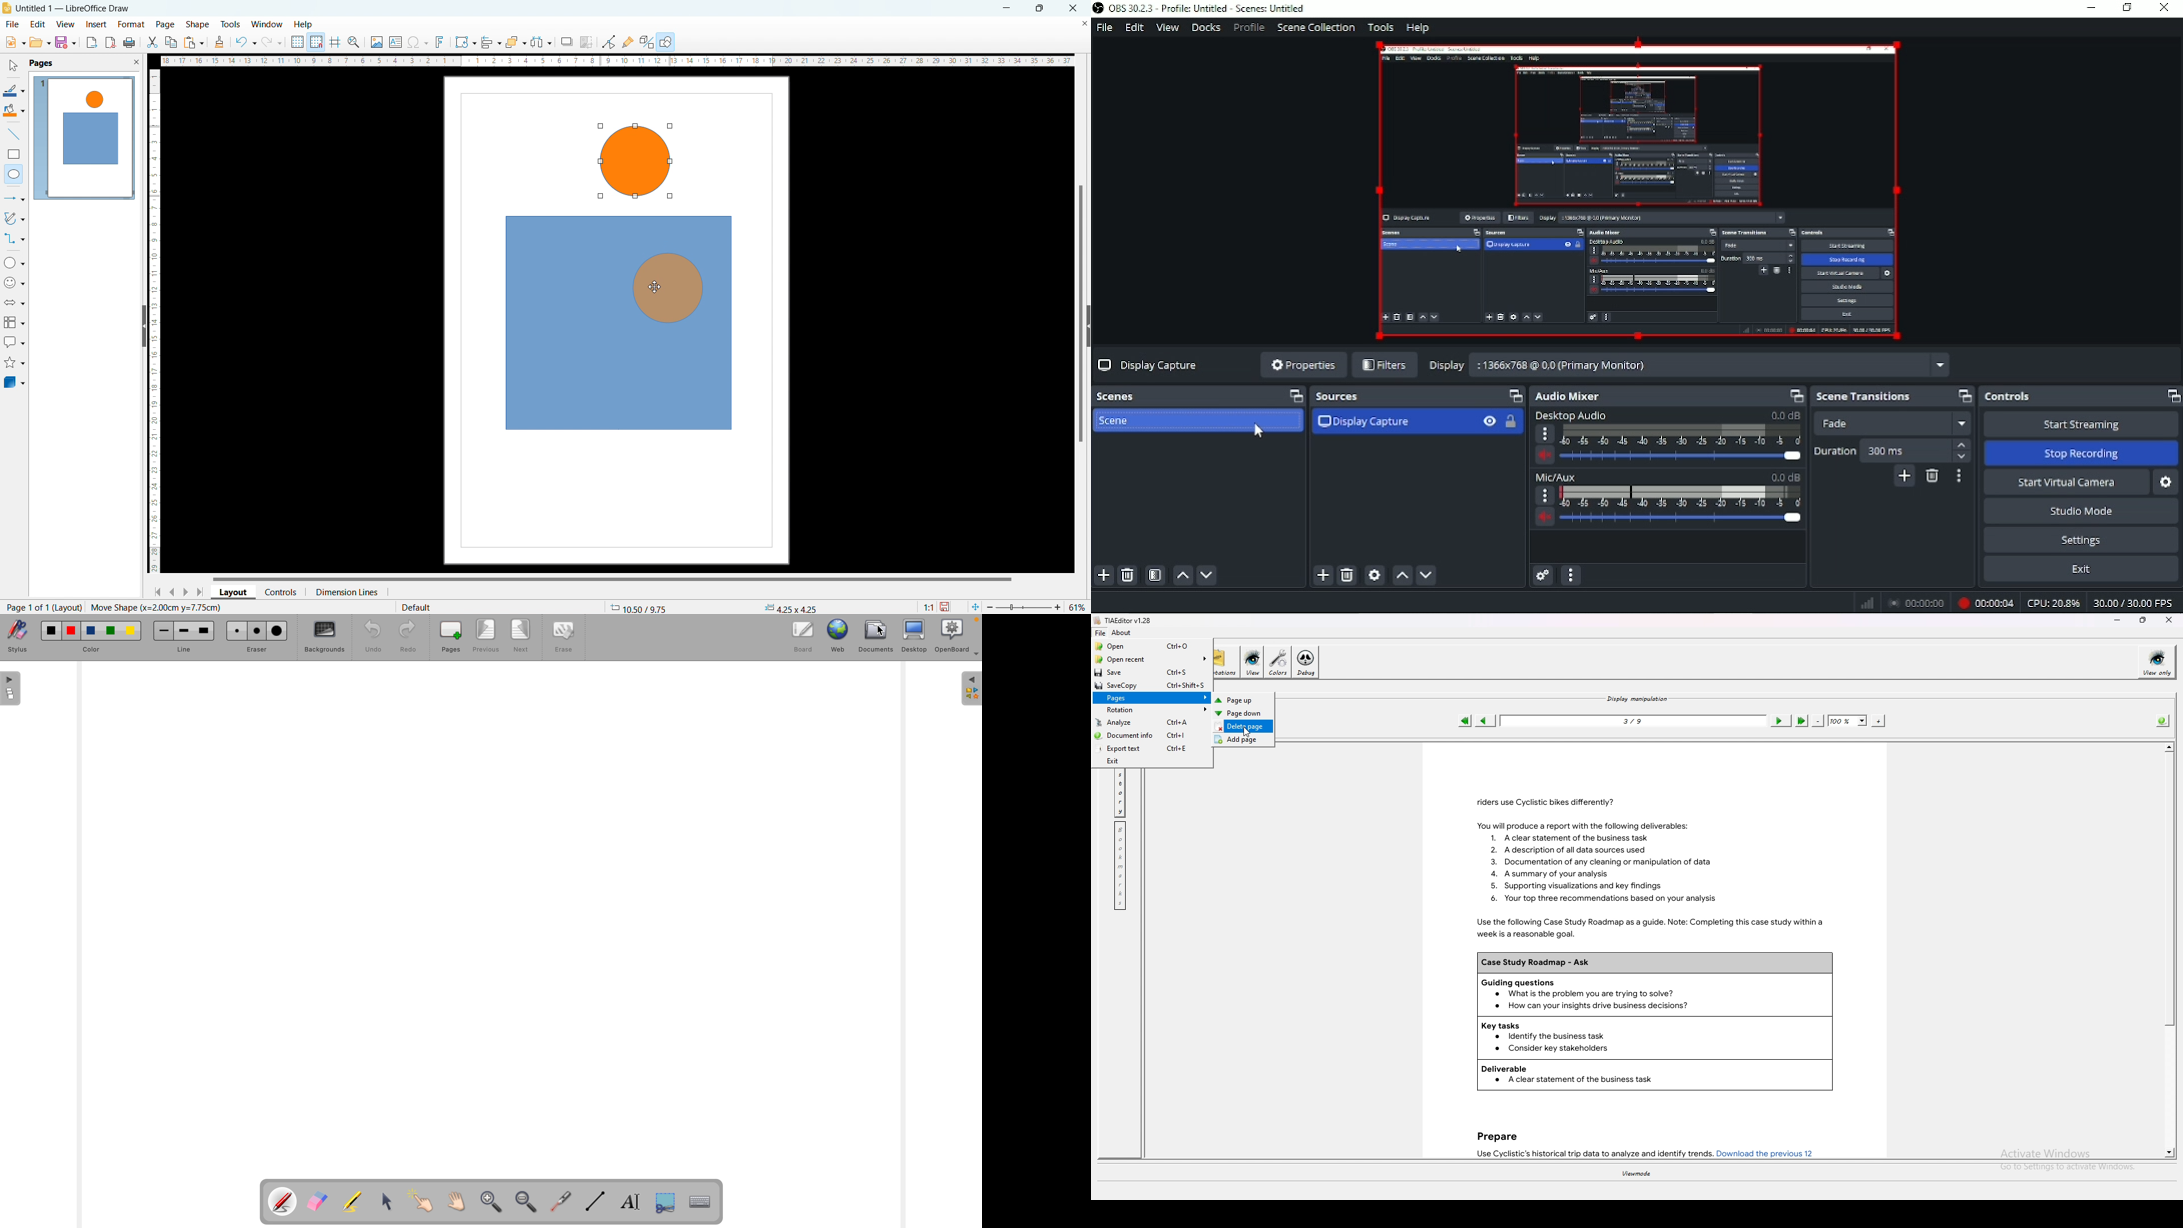 The width and height of the screenshot is (2184, 1232). What do you see at coordinates (1542, 495) in the screenshot?
I see `More Options` at bounding box center [1542, 495].